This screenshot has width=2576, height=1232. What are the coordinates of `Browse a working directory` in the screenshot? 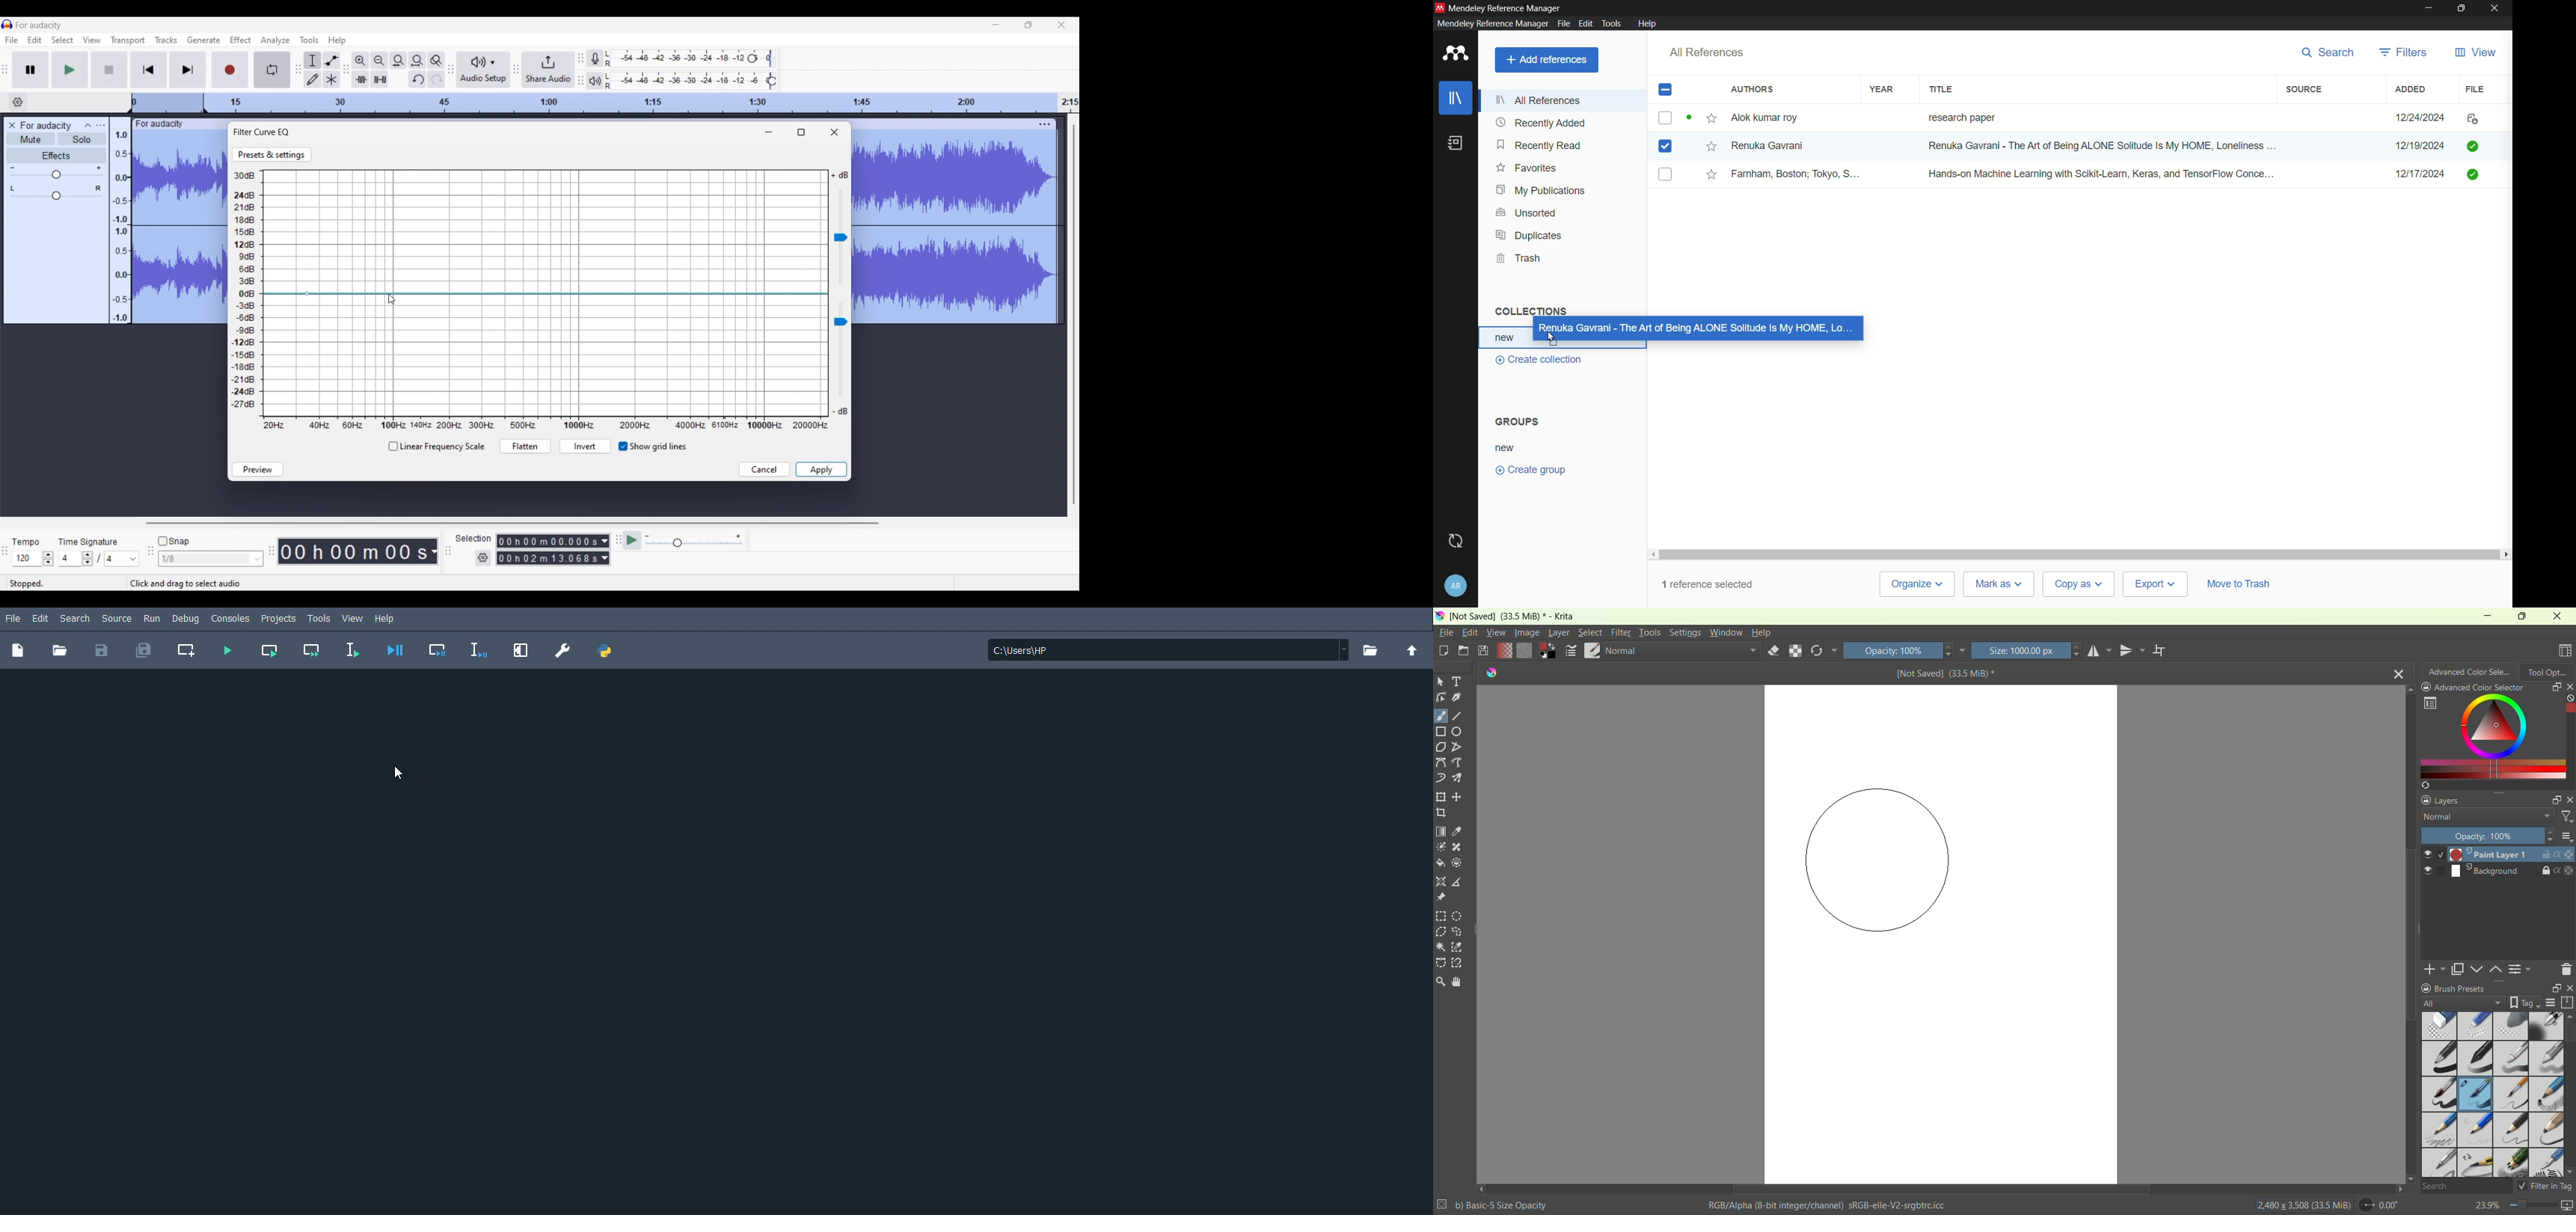 It's located at (1369, 650).